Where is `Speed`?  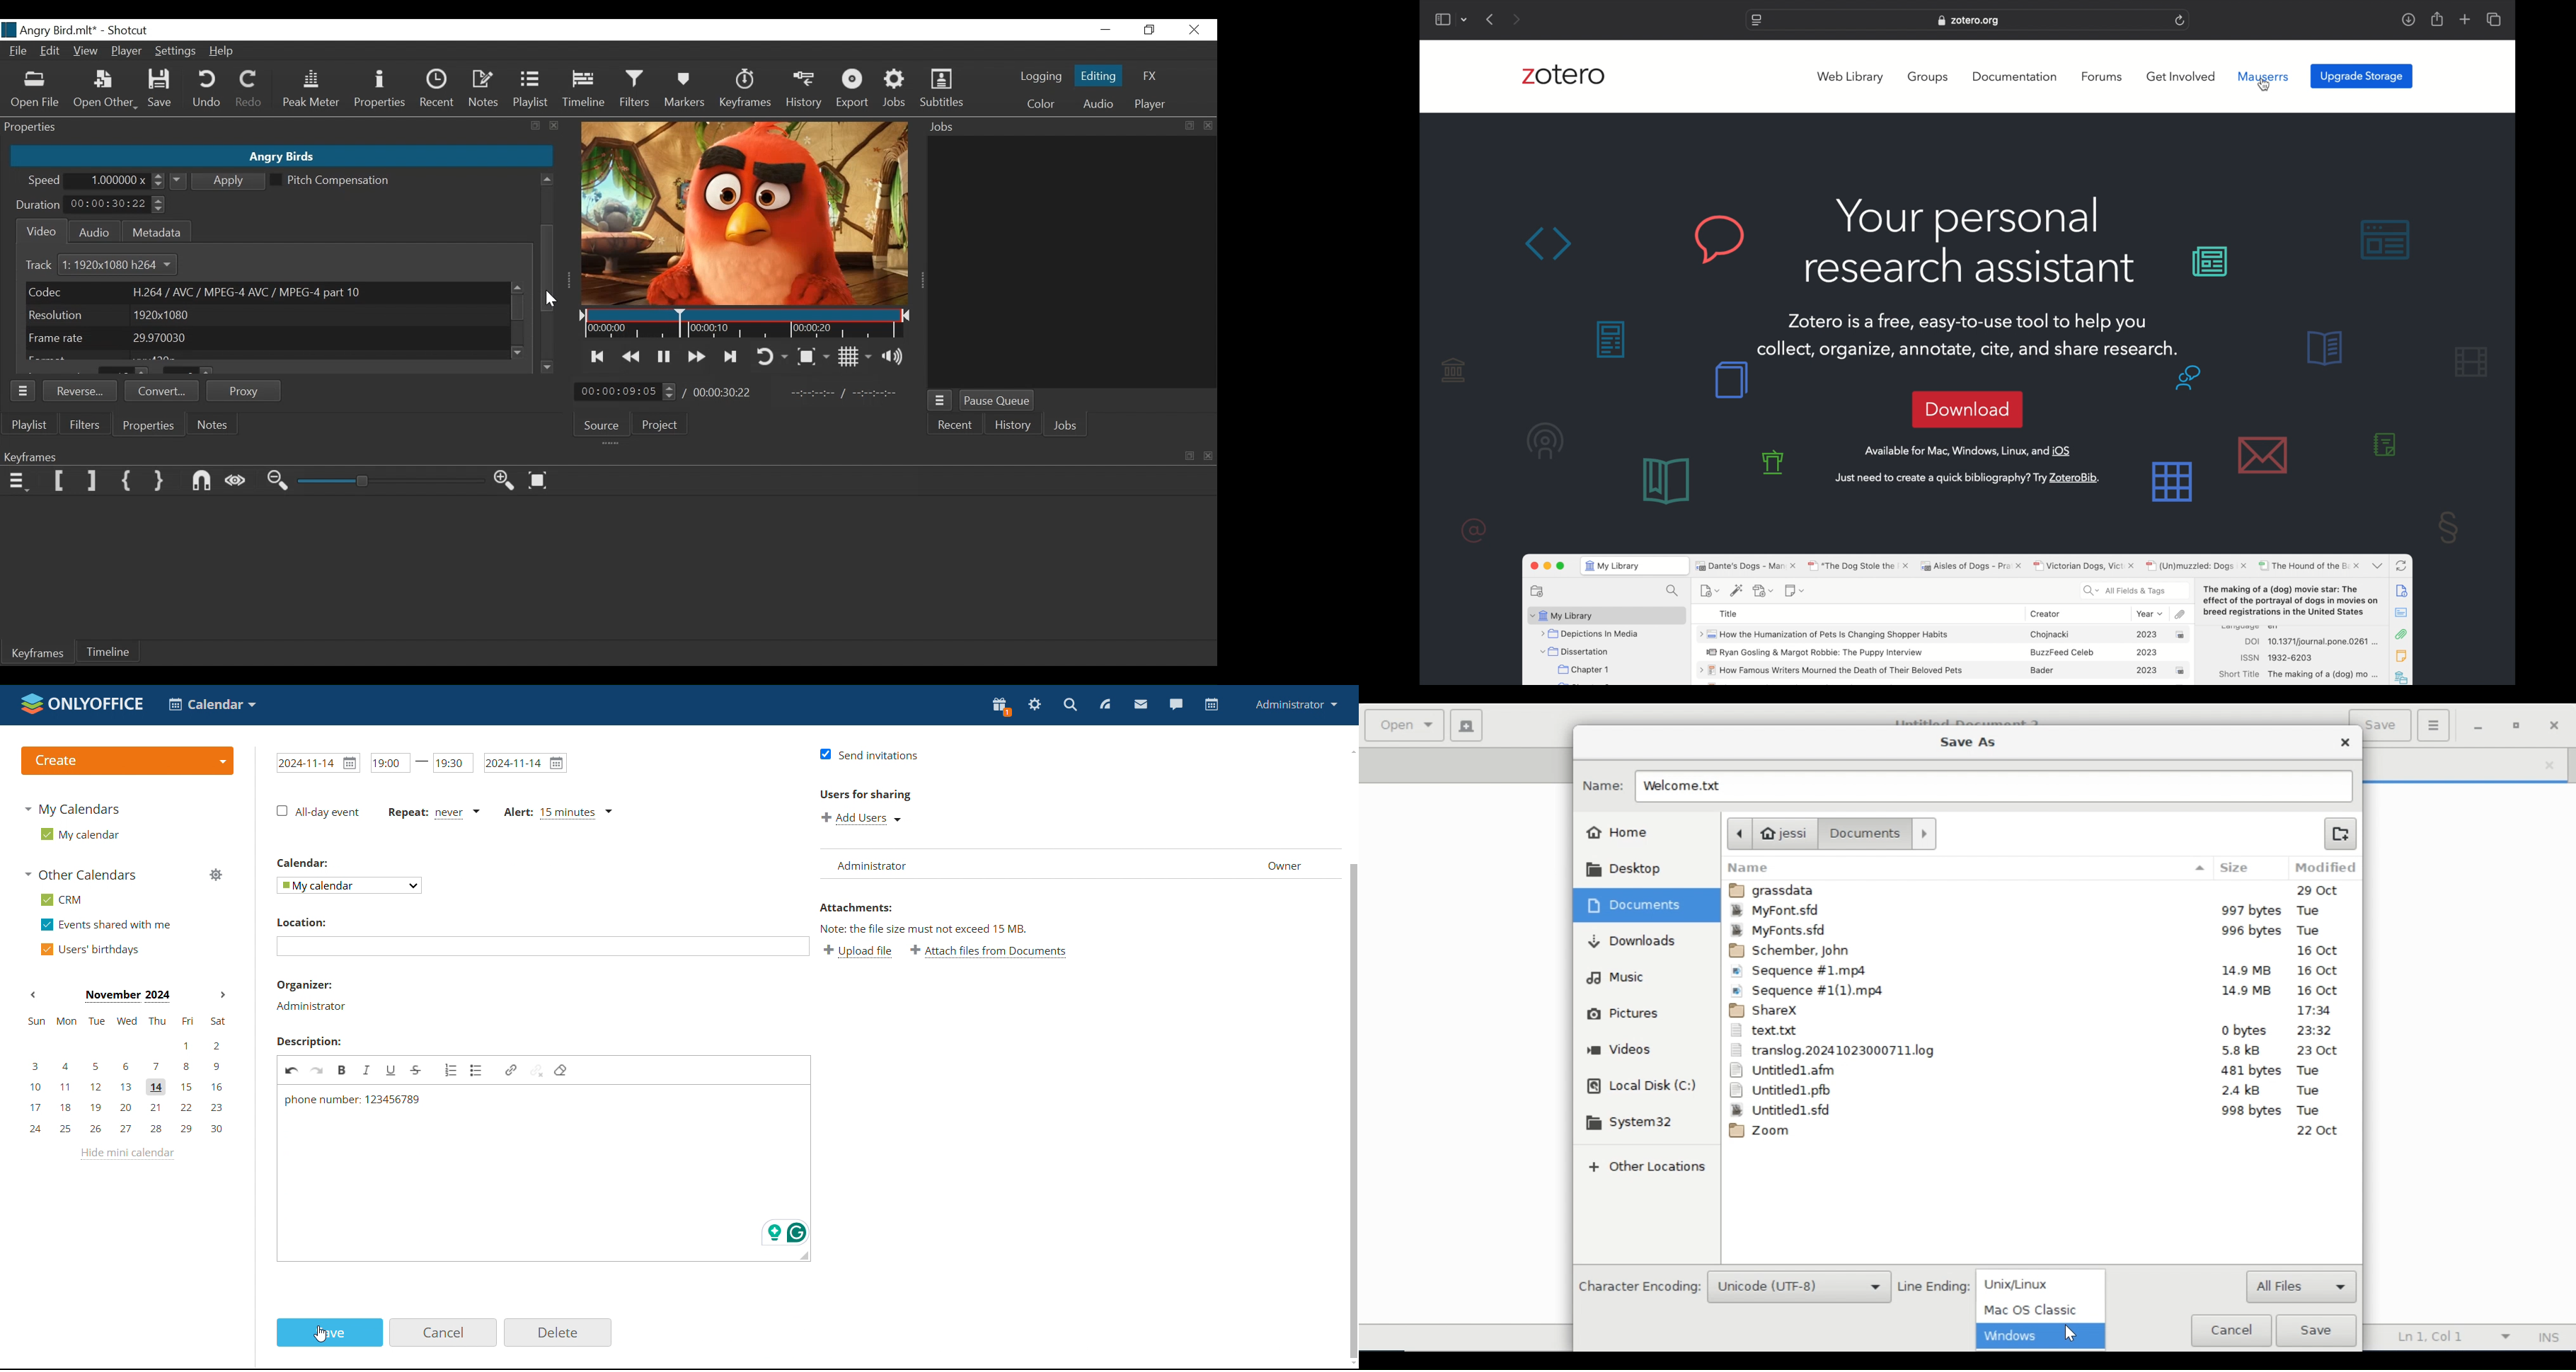 Speed is located at coordinates (45, 182).